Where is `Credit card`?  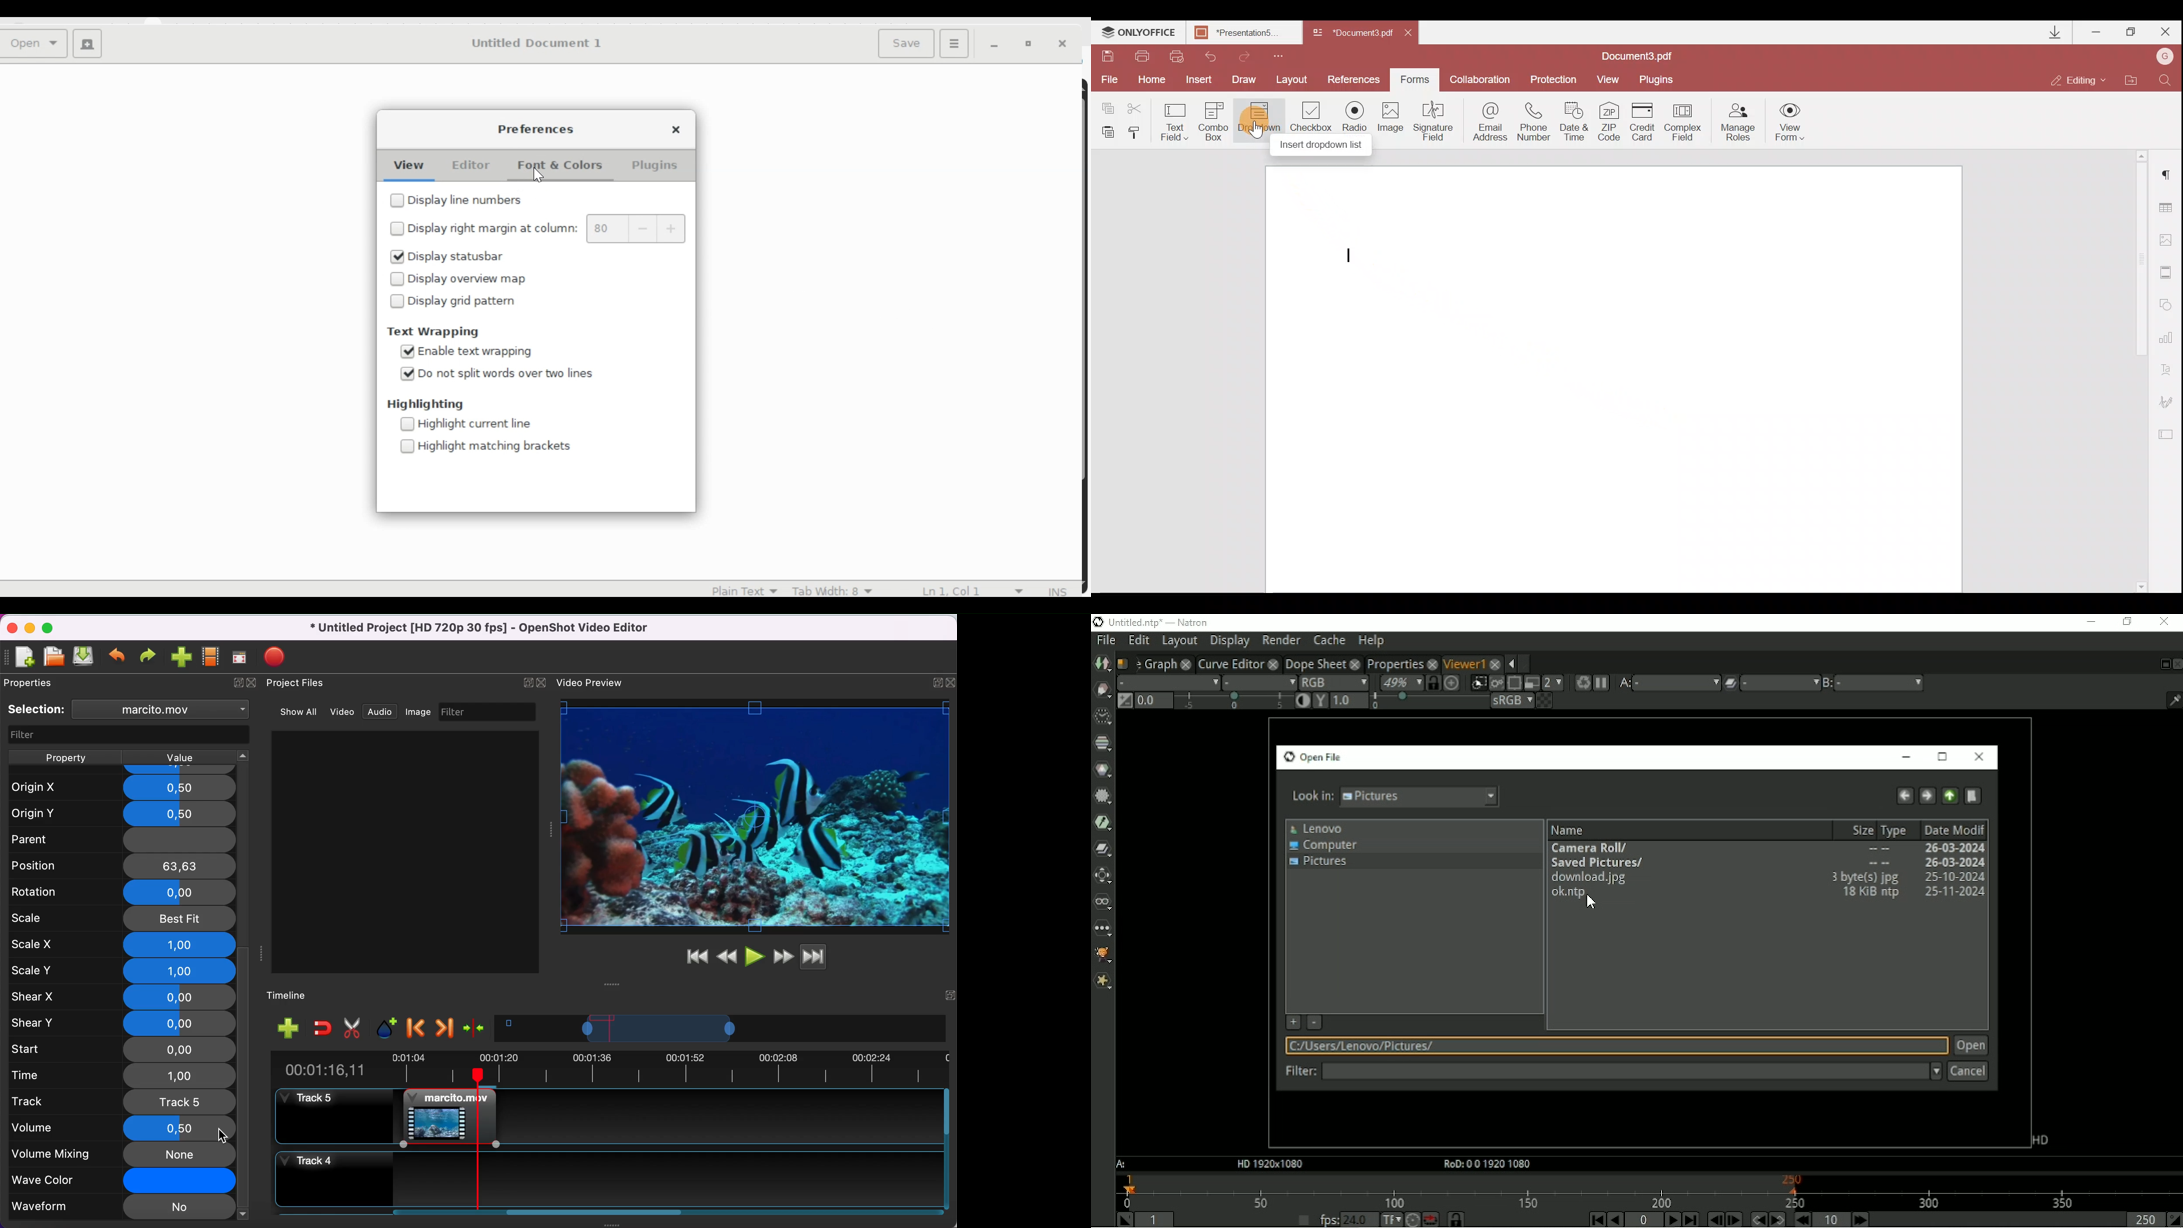 Credit card is located at coordinates (1644, 121).